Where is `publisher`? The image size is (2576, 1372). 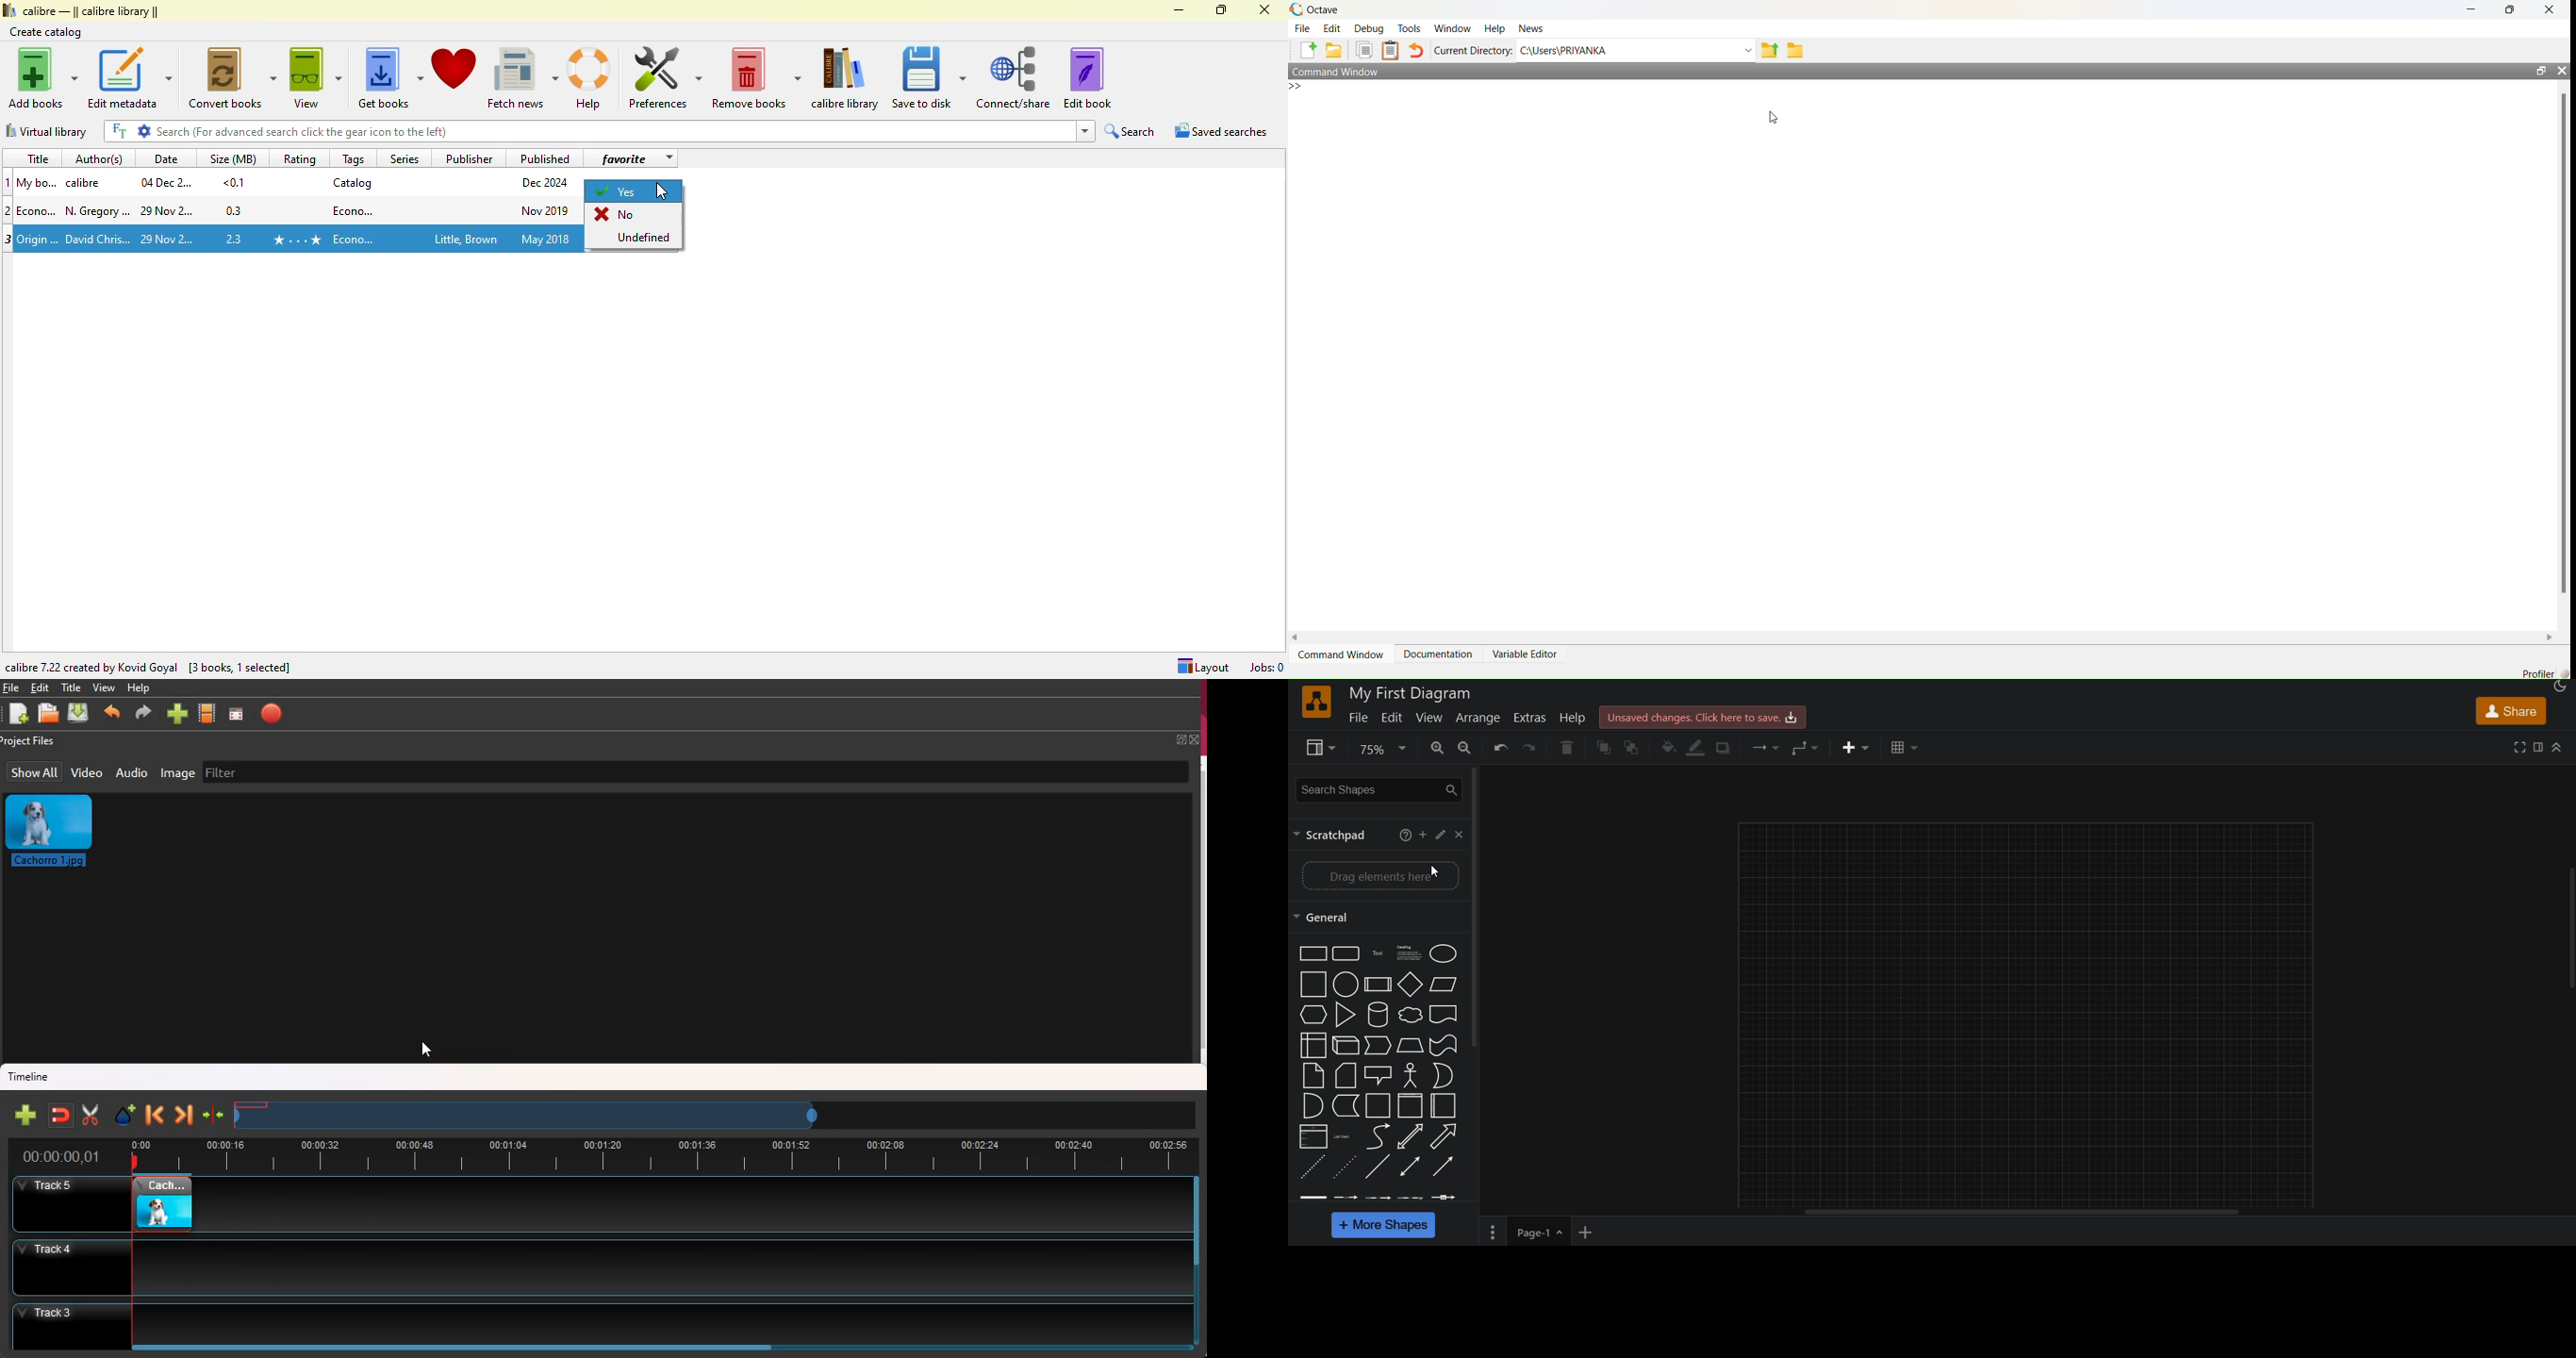 publisher is located at coordinates (471, 157).